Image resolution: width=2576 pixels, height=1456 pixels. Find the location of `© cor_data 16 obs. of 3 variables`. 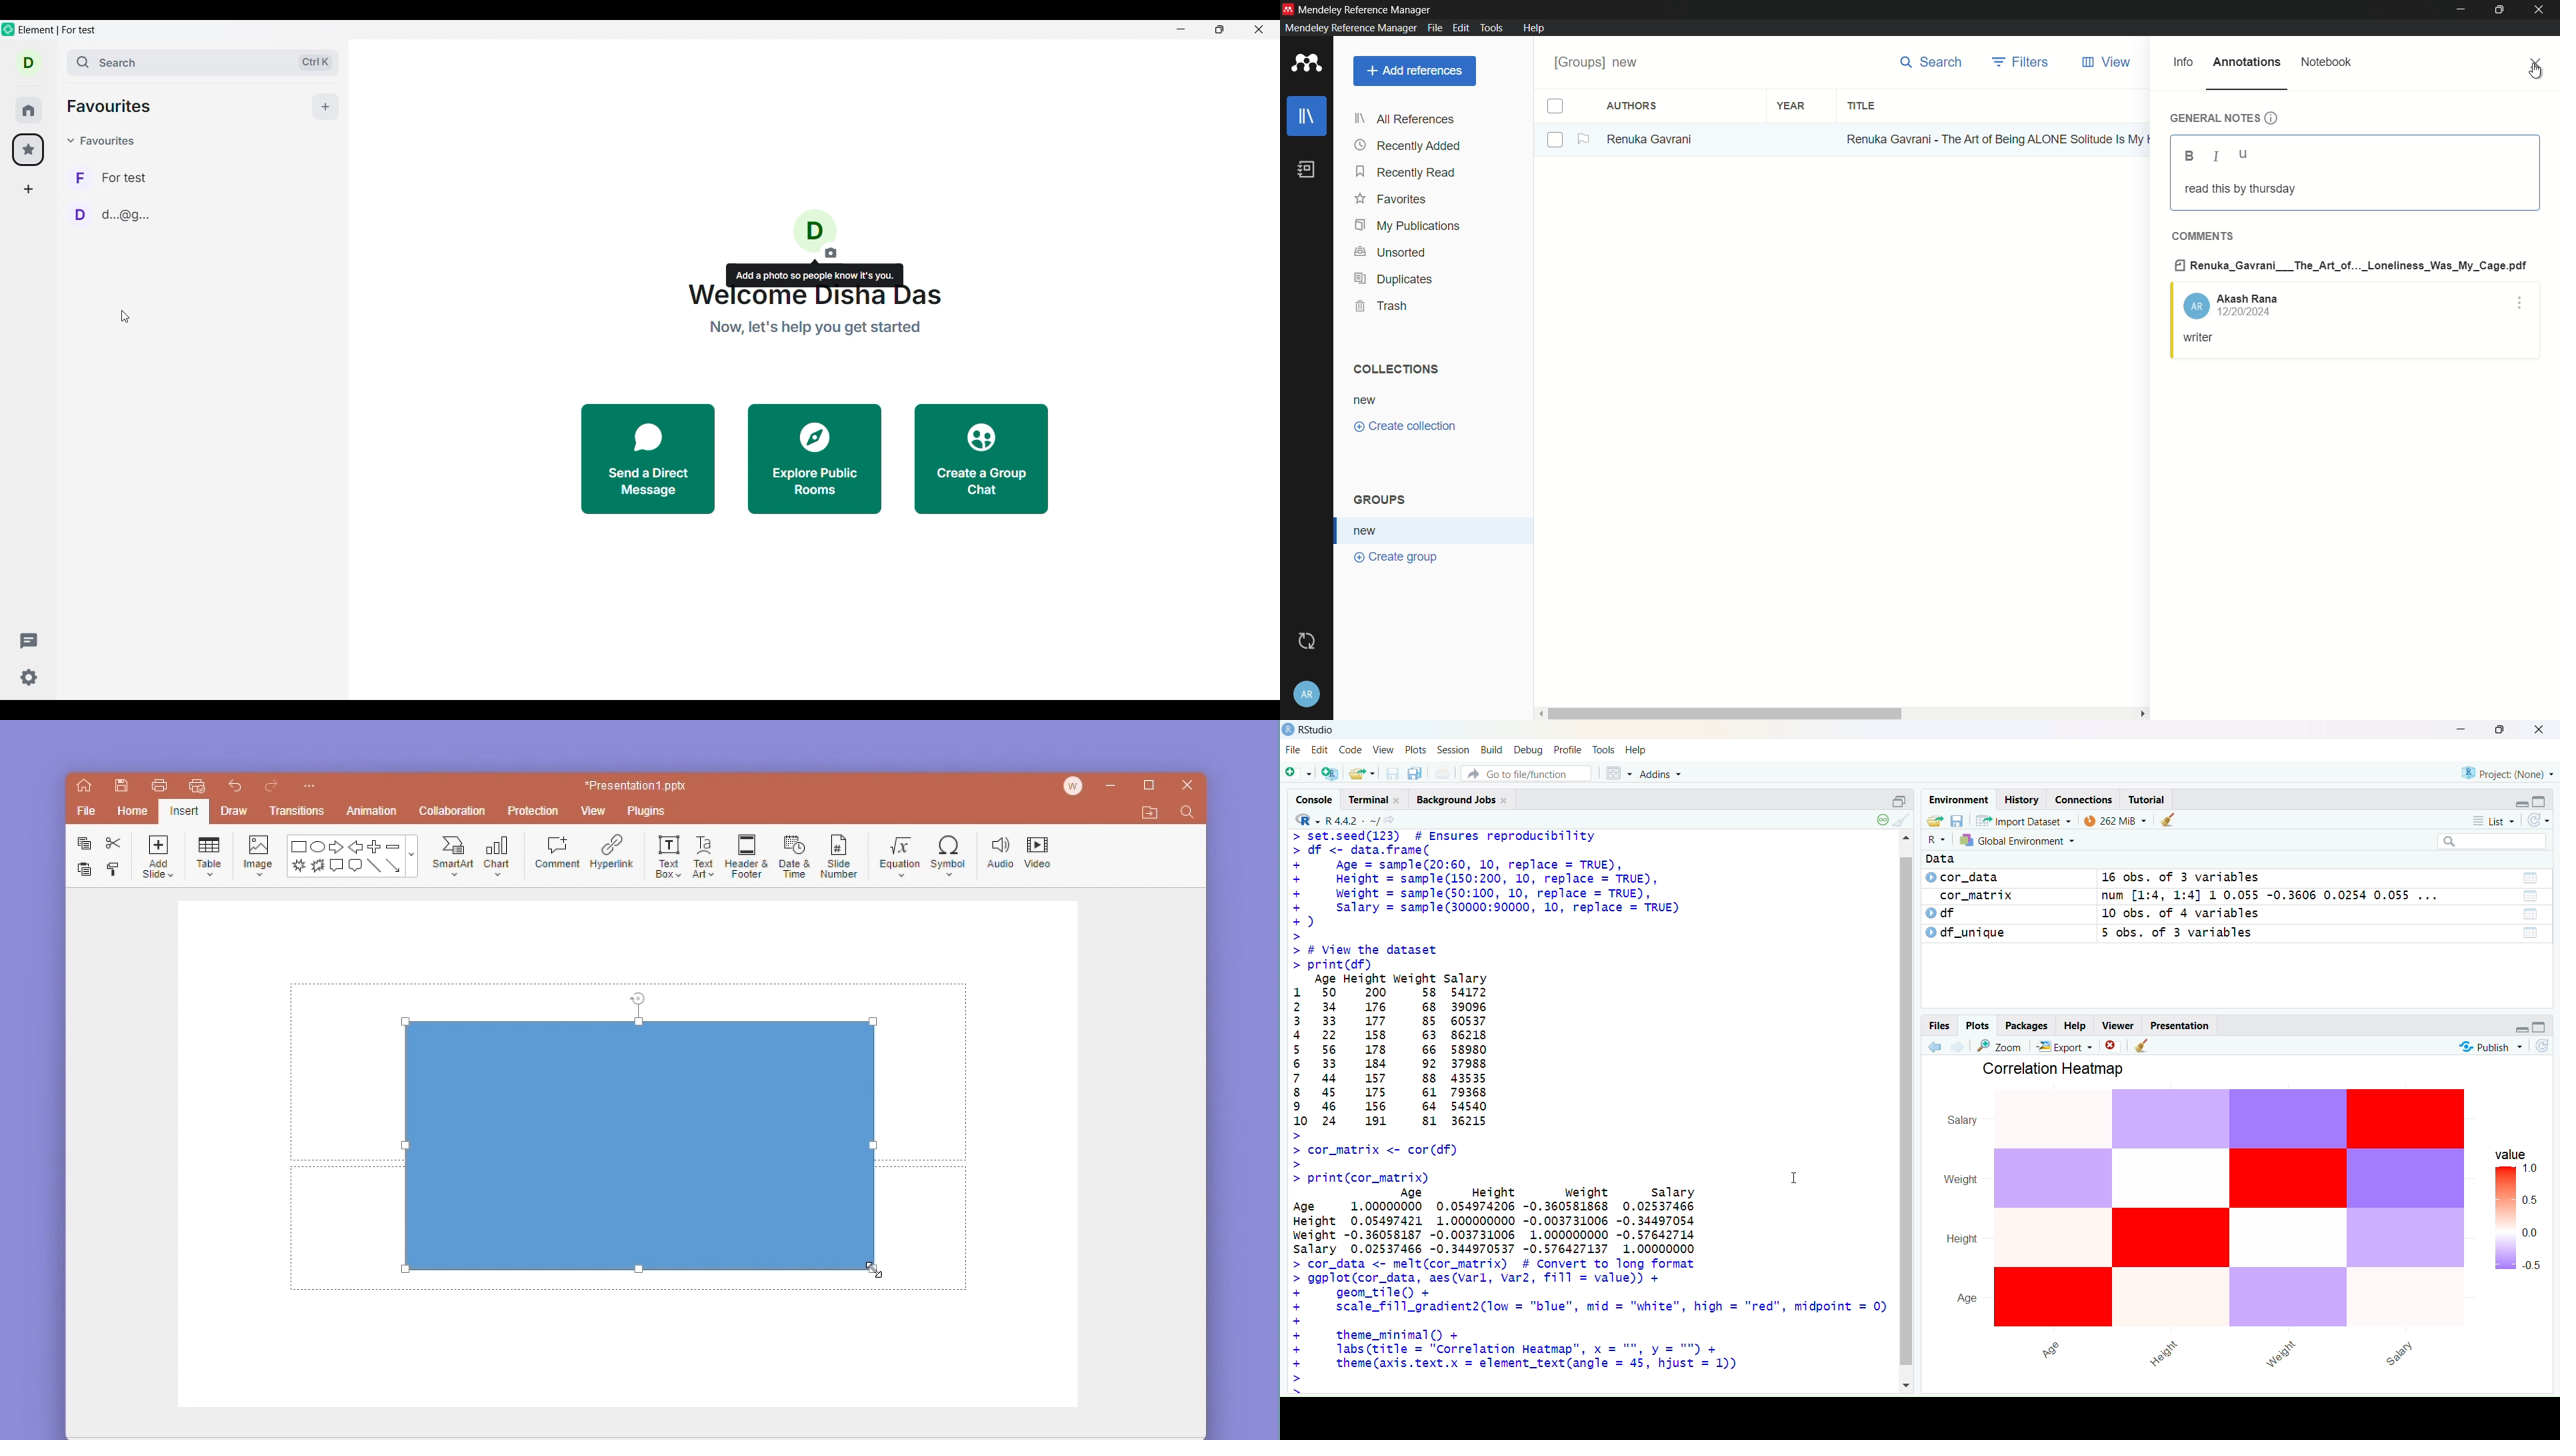

© cor_data 16 obs. of 3 variables is located at coordinates (2174, 878).